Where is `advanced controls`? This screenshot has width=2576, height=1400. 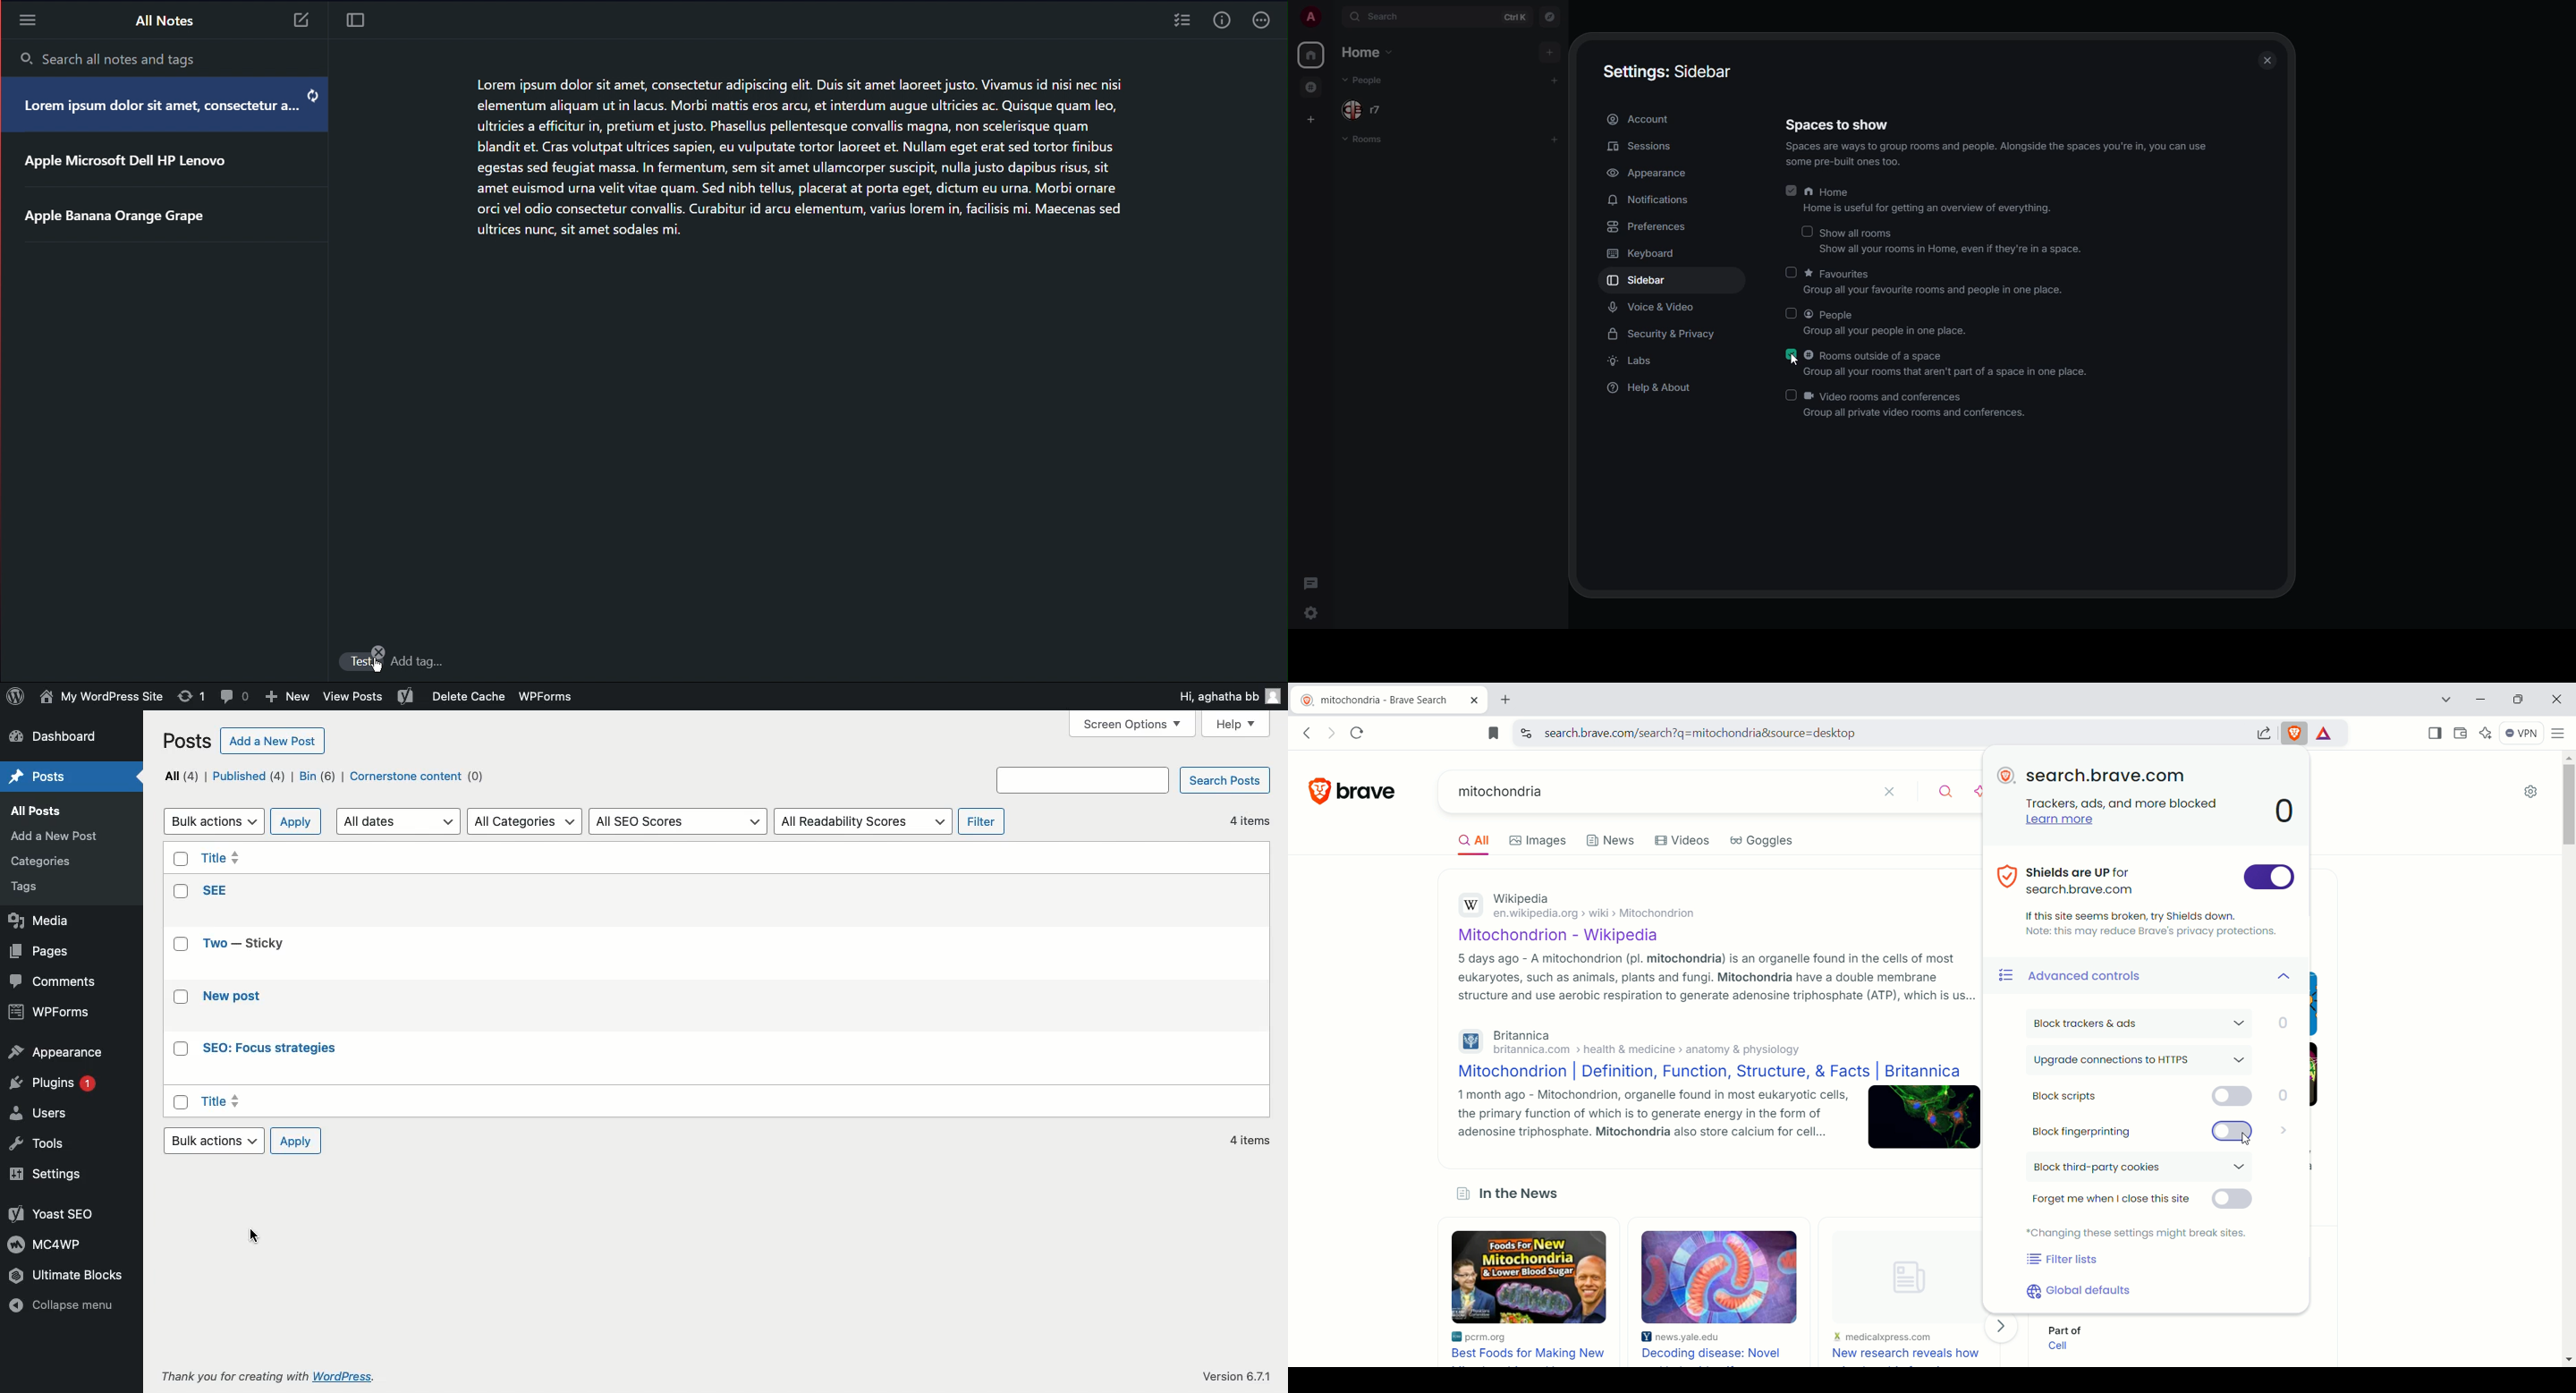 advanced controls is located at coordinates (2152, 976).